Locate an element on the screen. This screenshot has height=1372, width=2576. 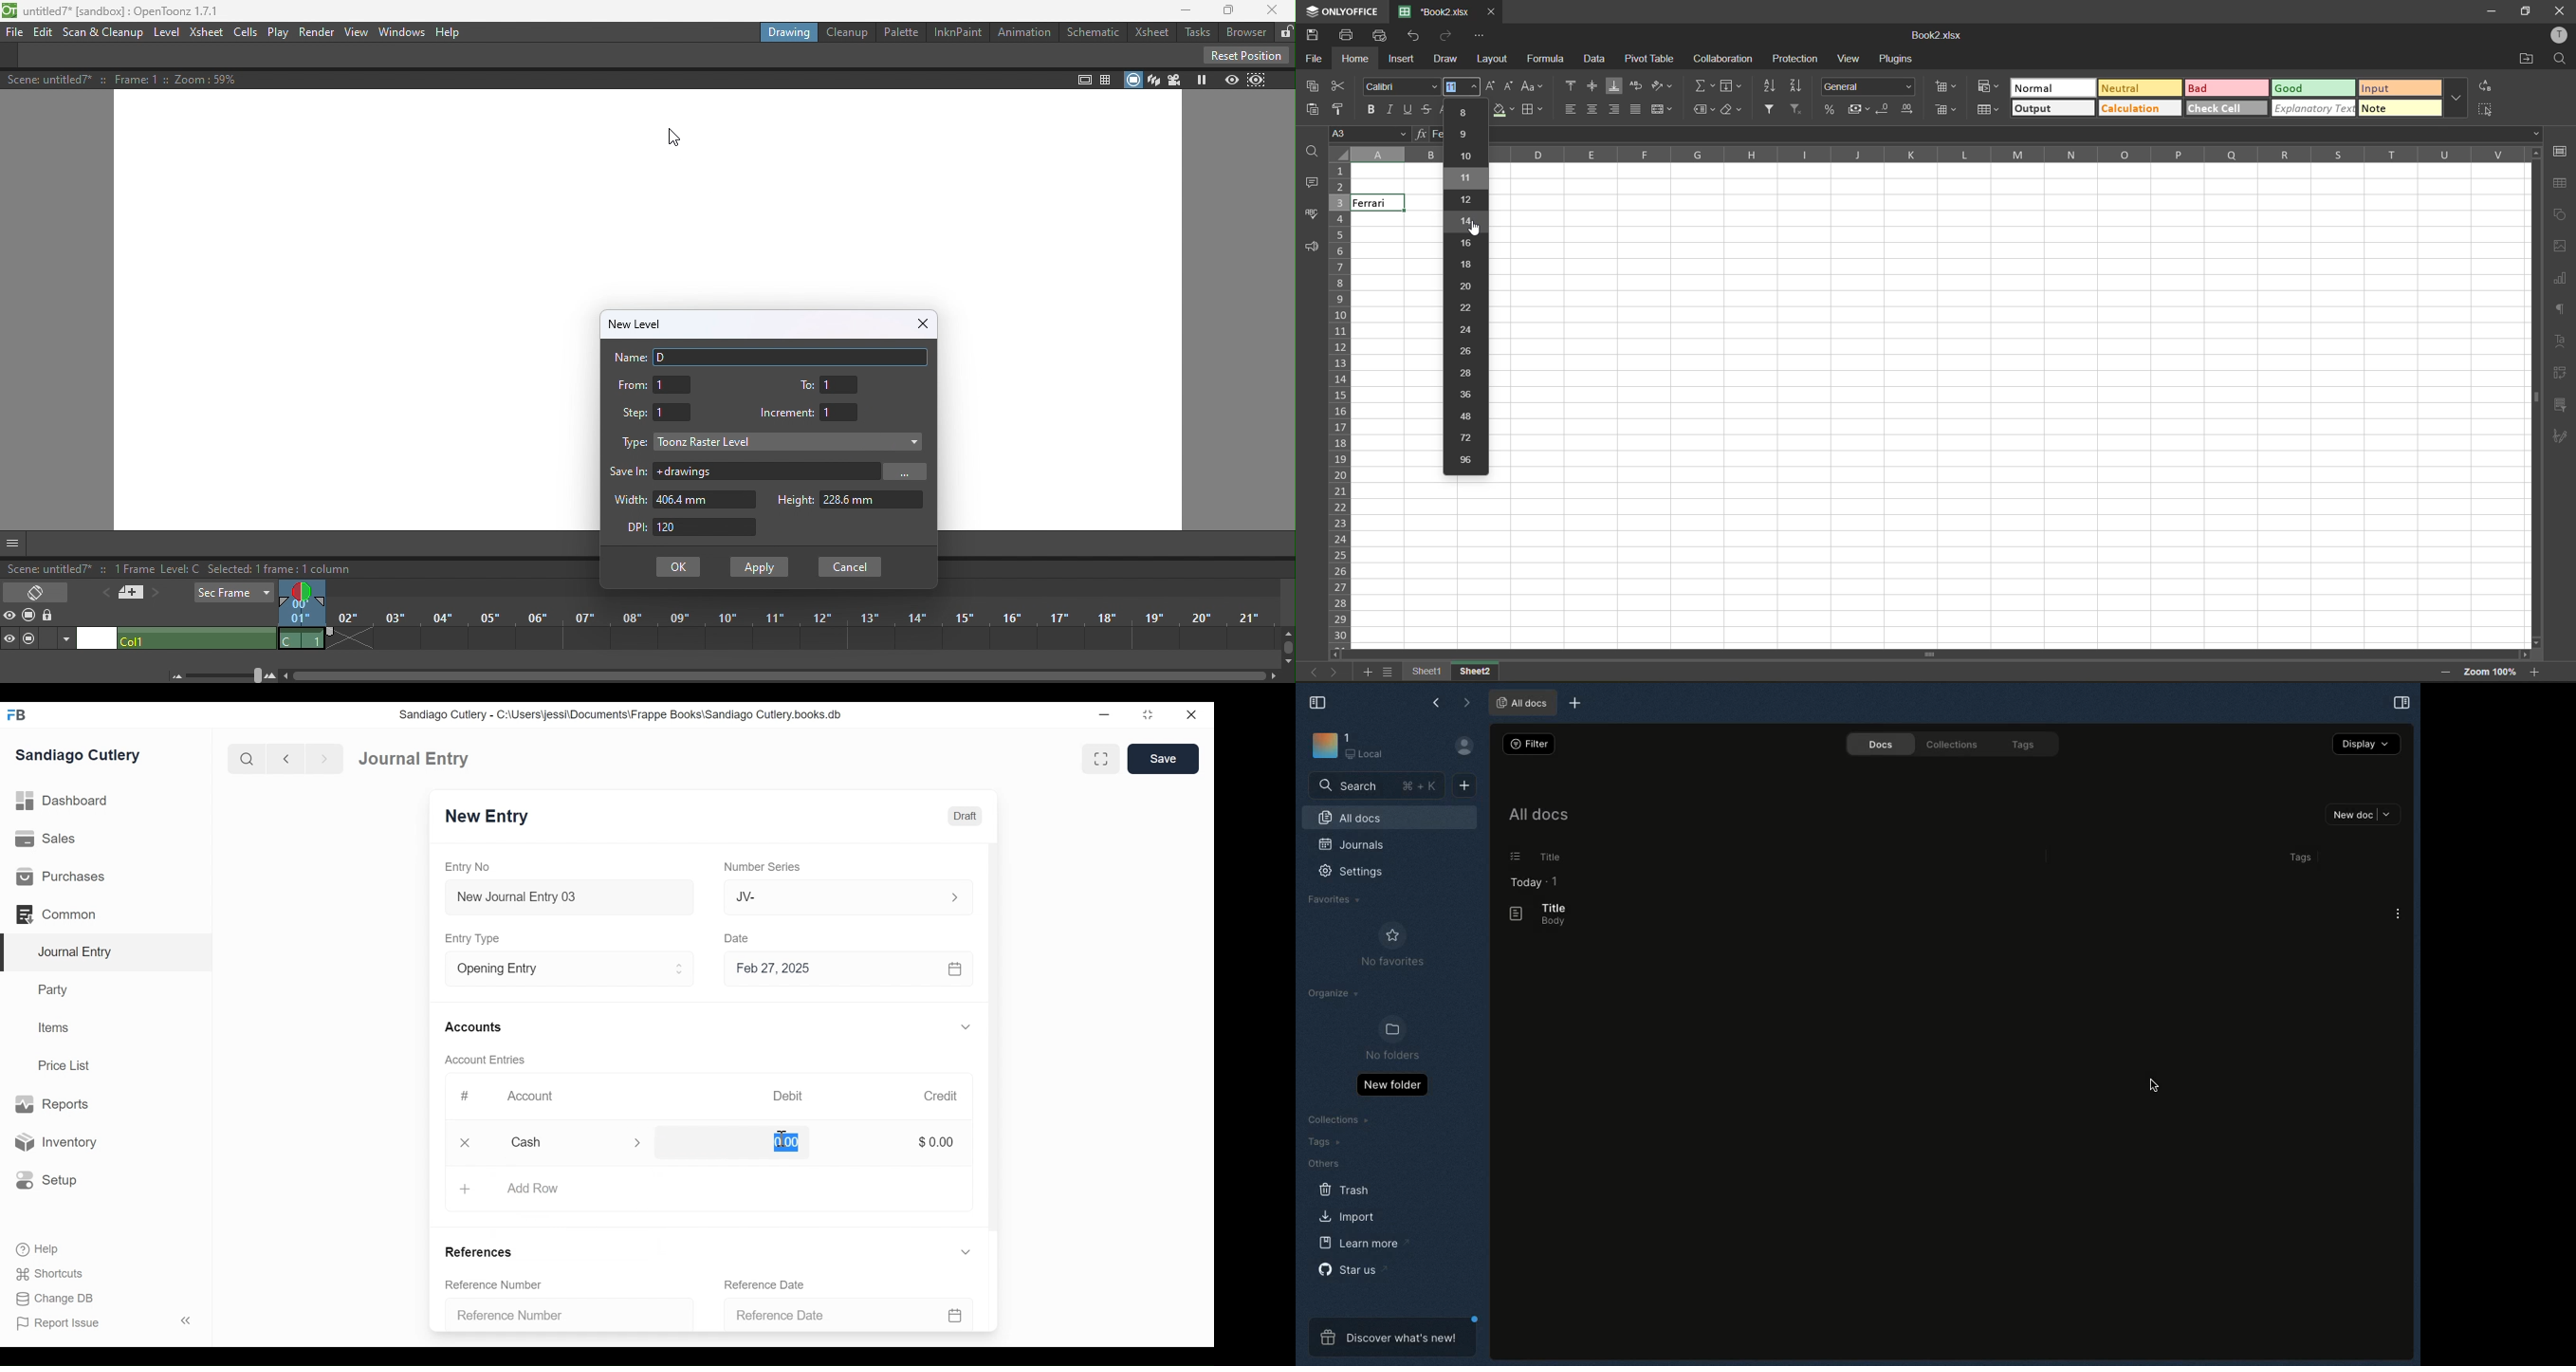
check cell is located at coordinates (2227, 109).